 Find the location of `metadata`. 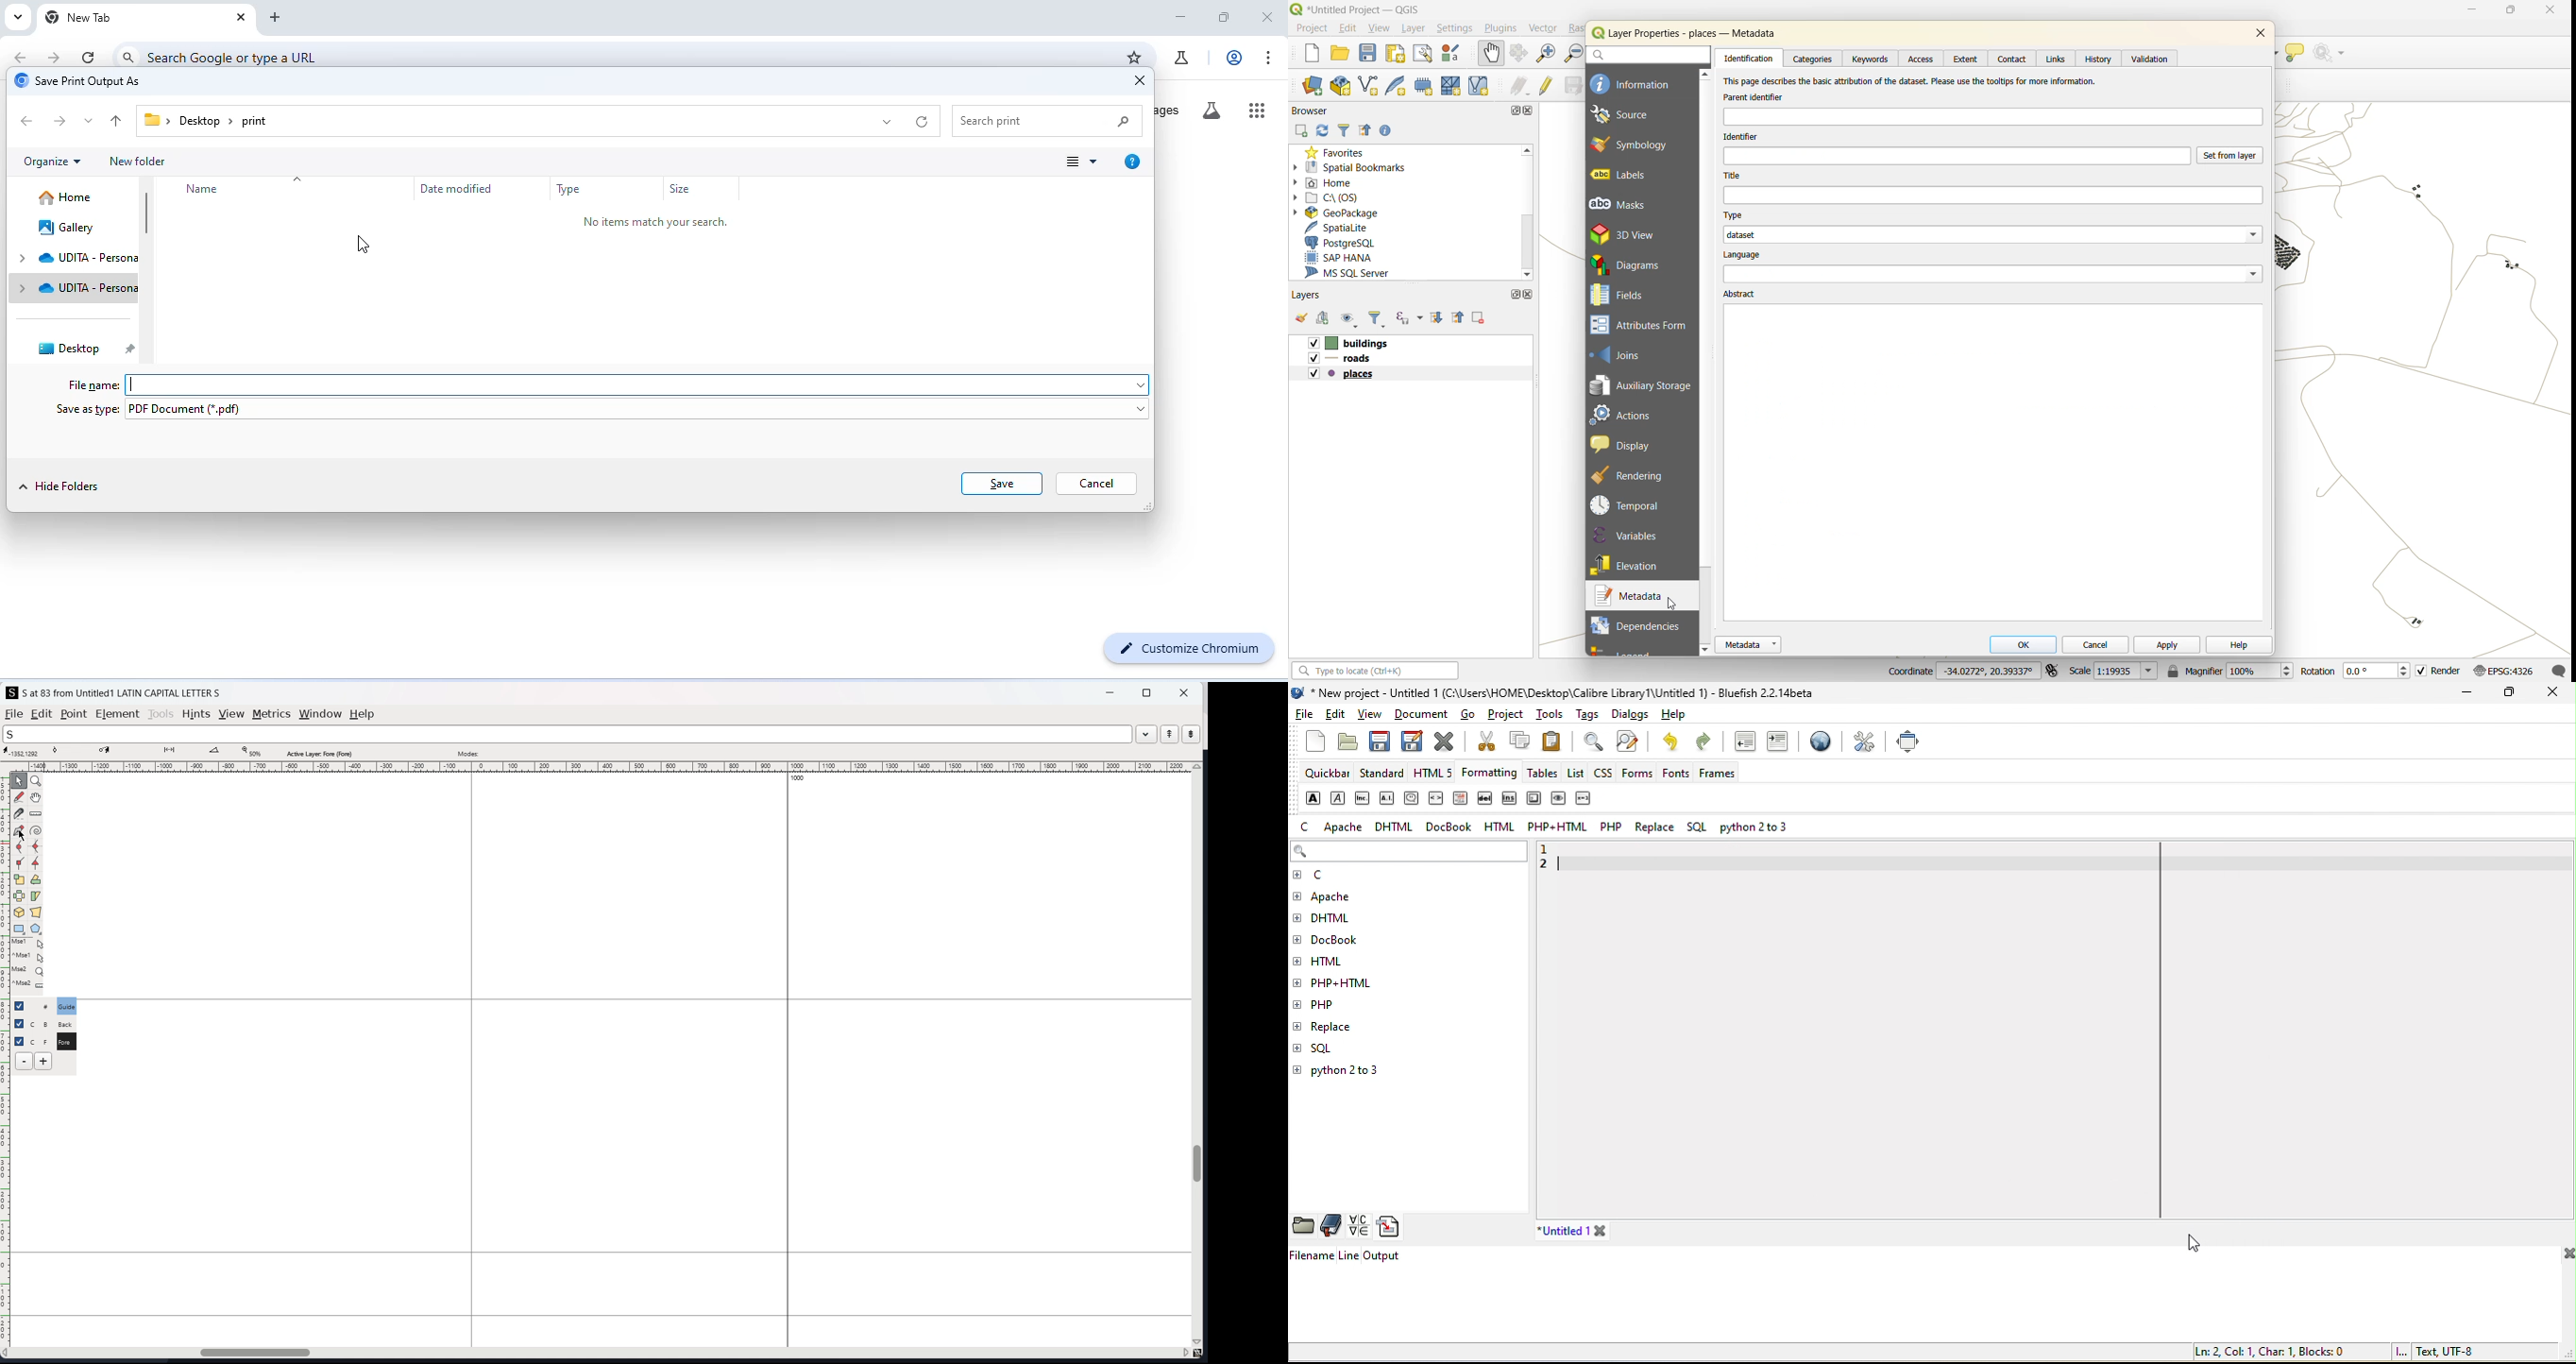

metadata is located at coordinates (1631, 597).